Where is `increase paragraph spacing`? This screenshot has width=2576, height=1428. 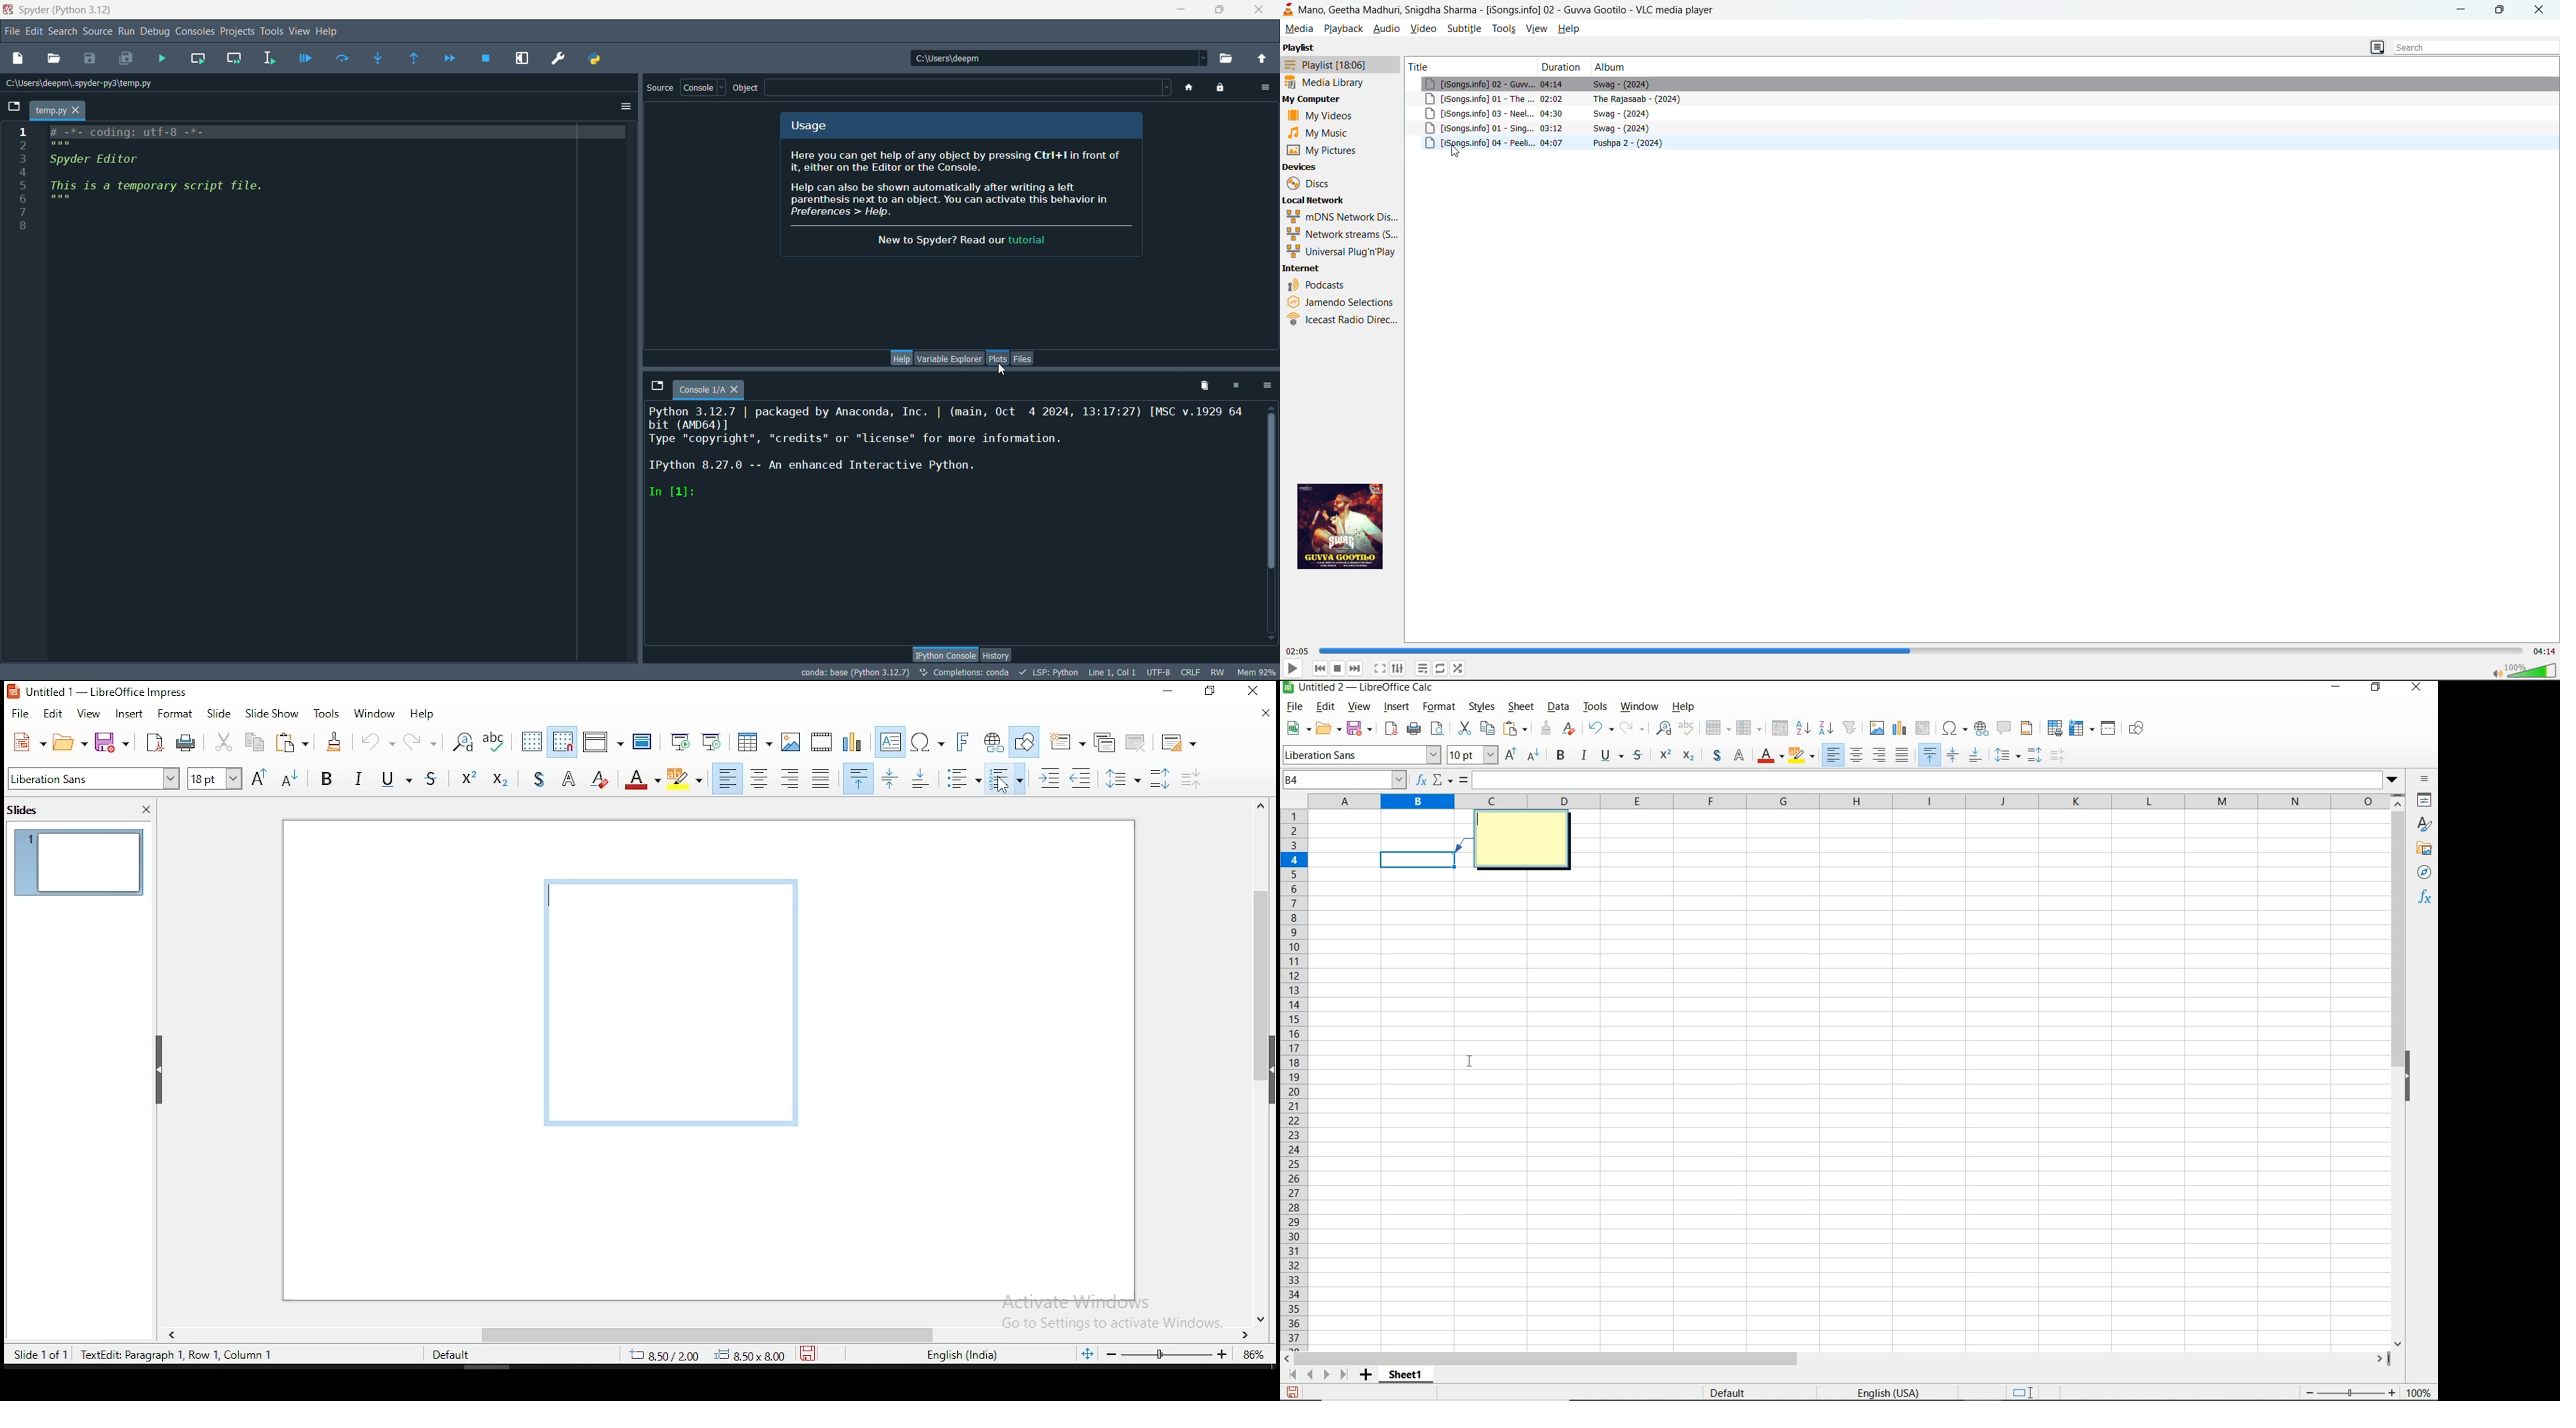
increase paragraph spacing is located at coordinates (1163, 779).